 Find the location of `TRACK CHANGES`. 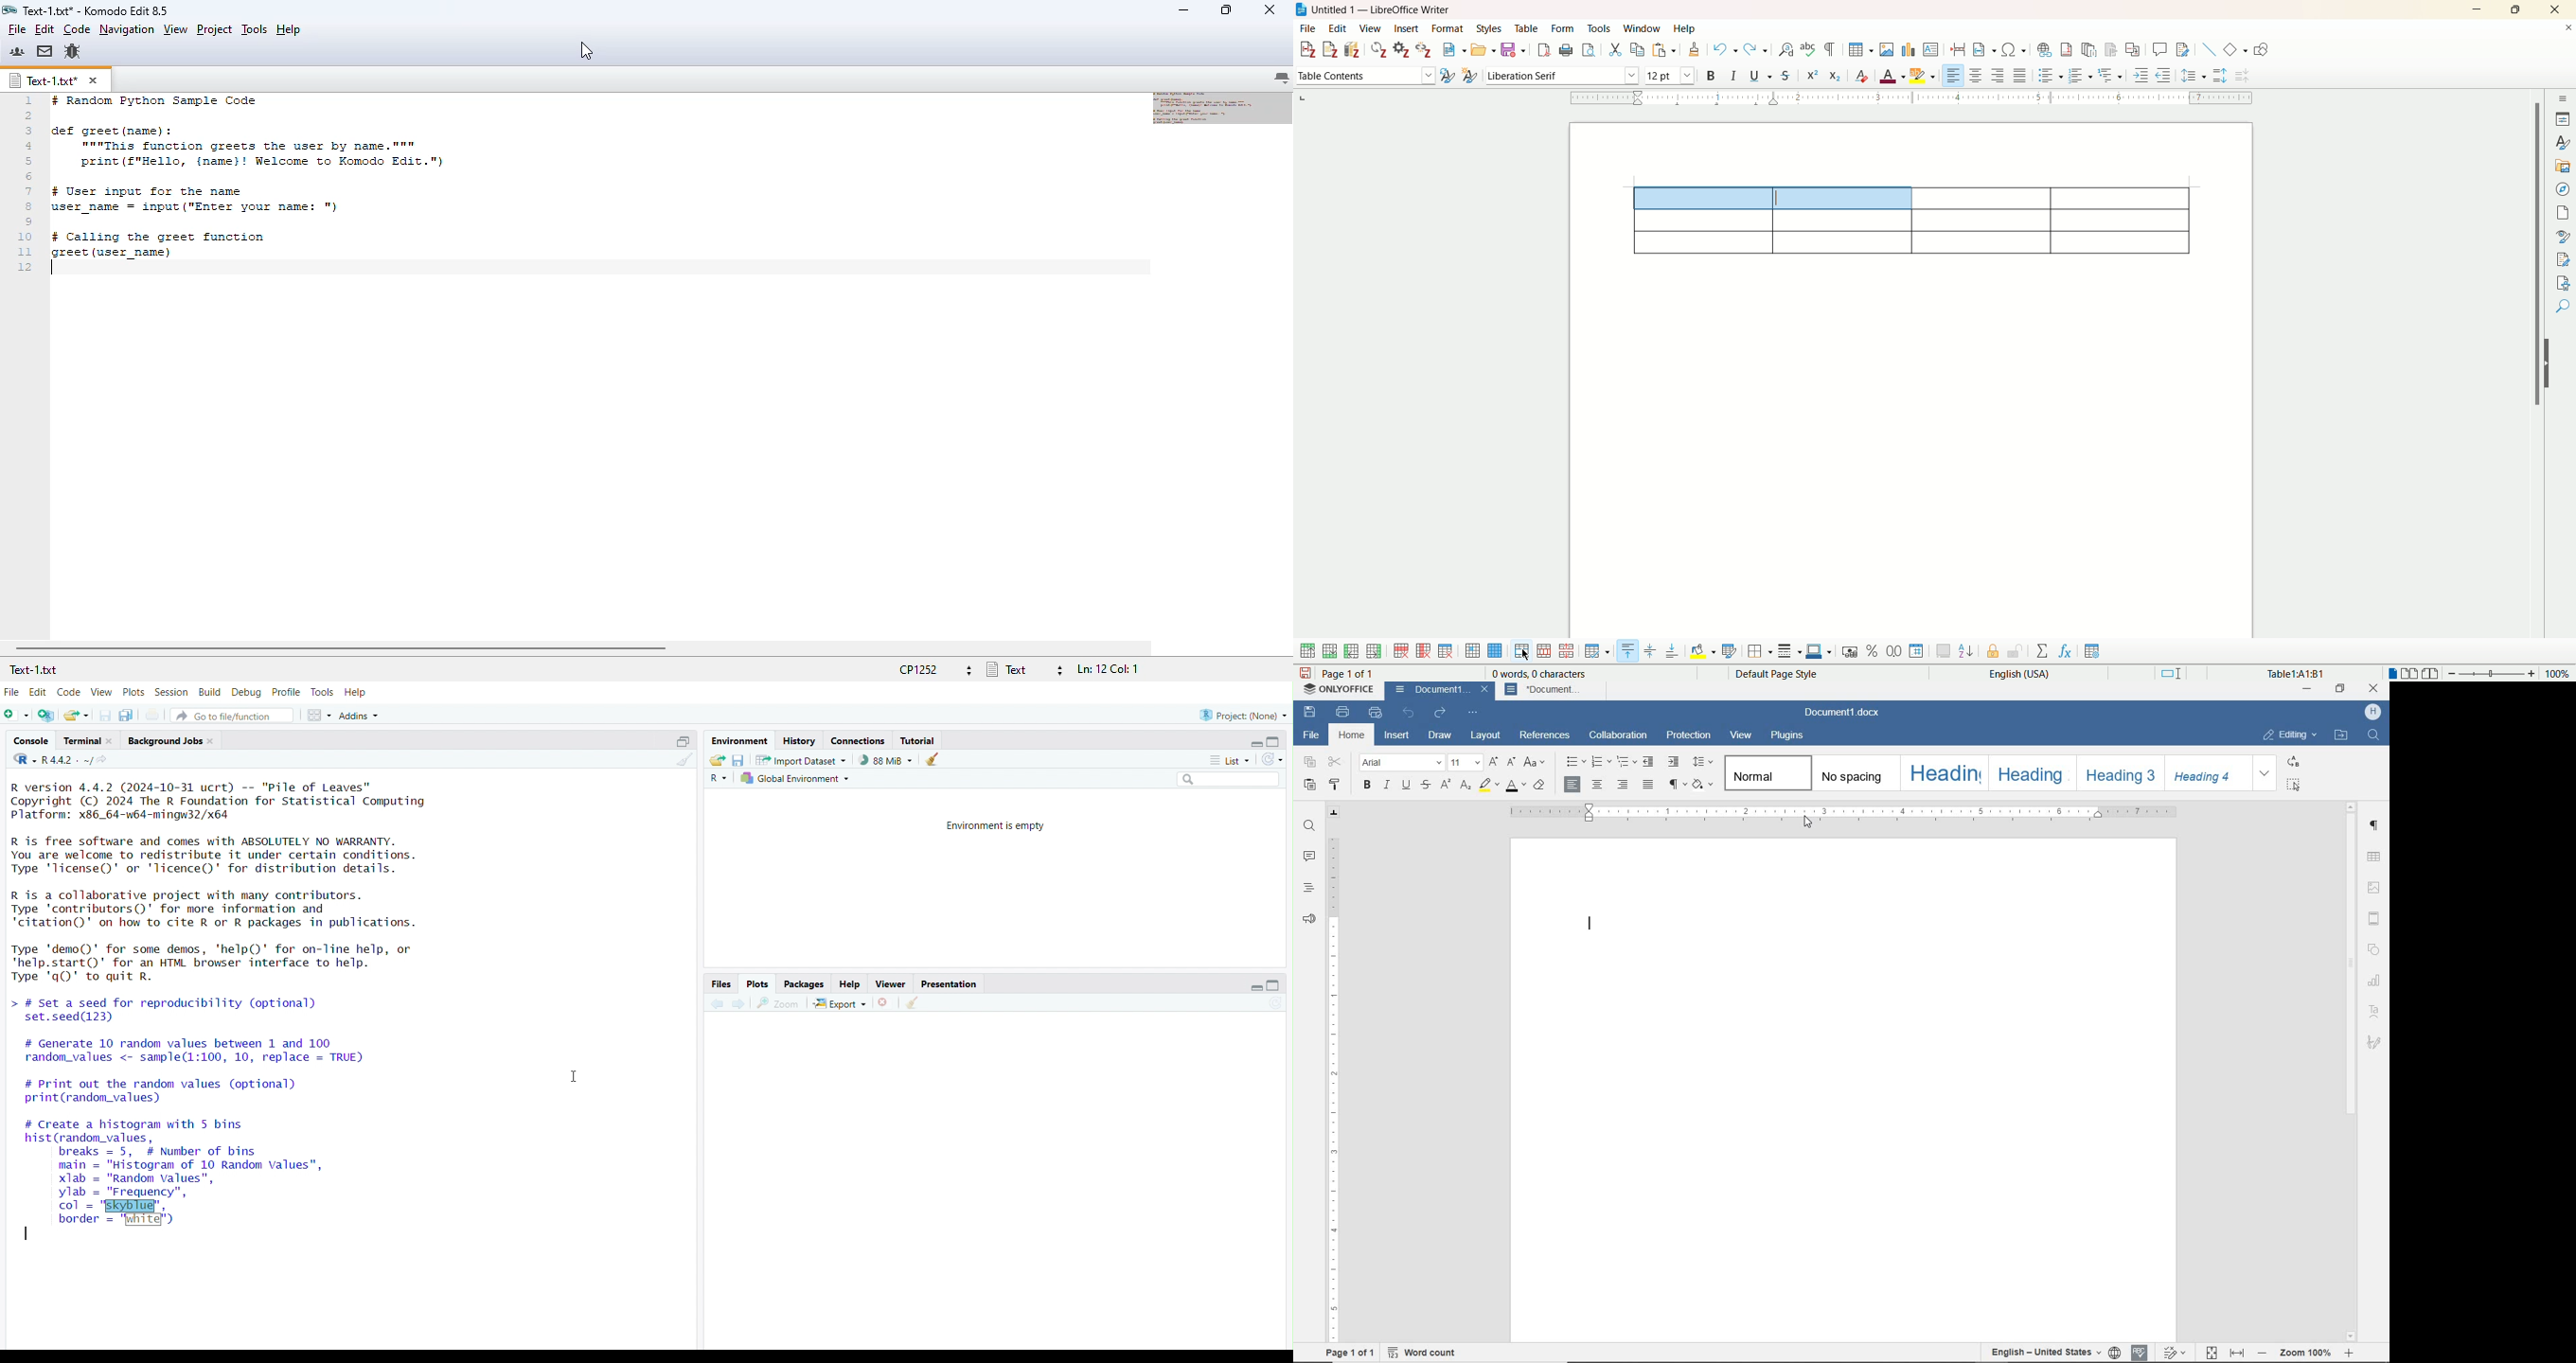

TRACK CHANGES is located at coordinates (2173, 1353).